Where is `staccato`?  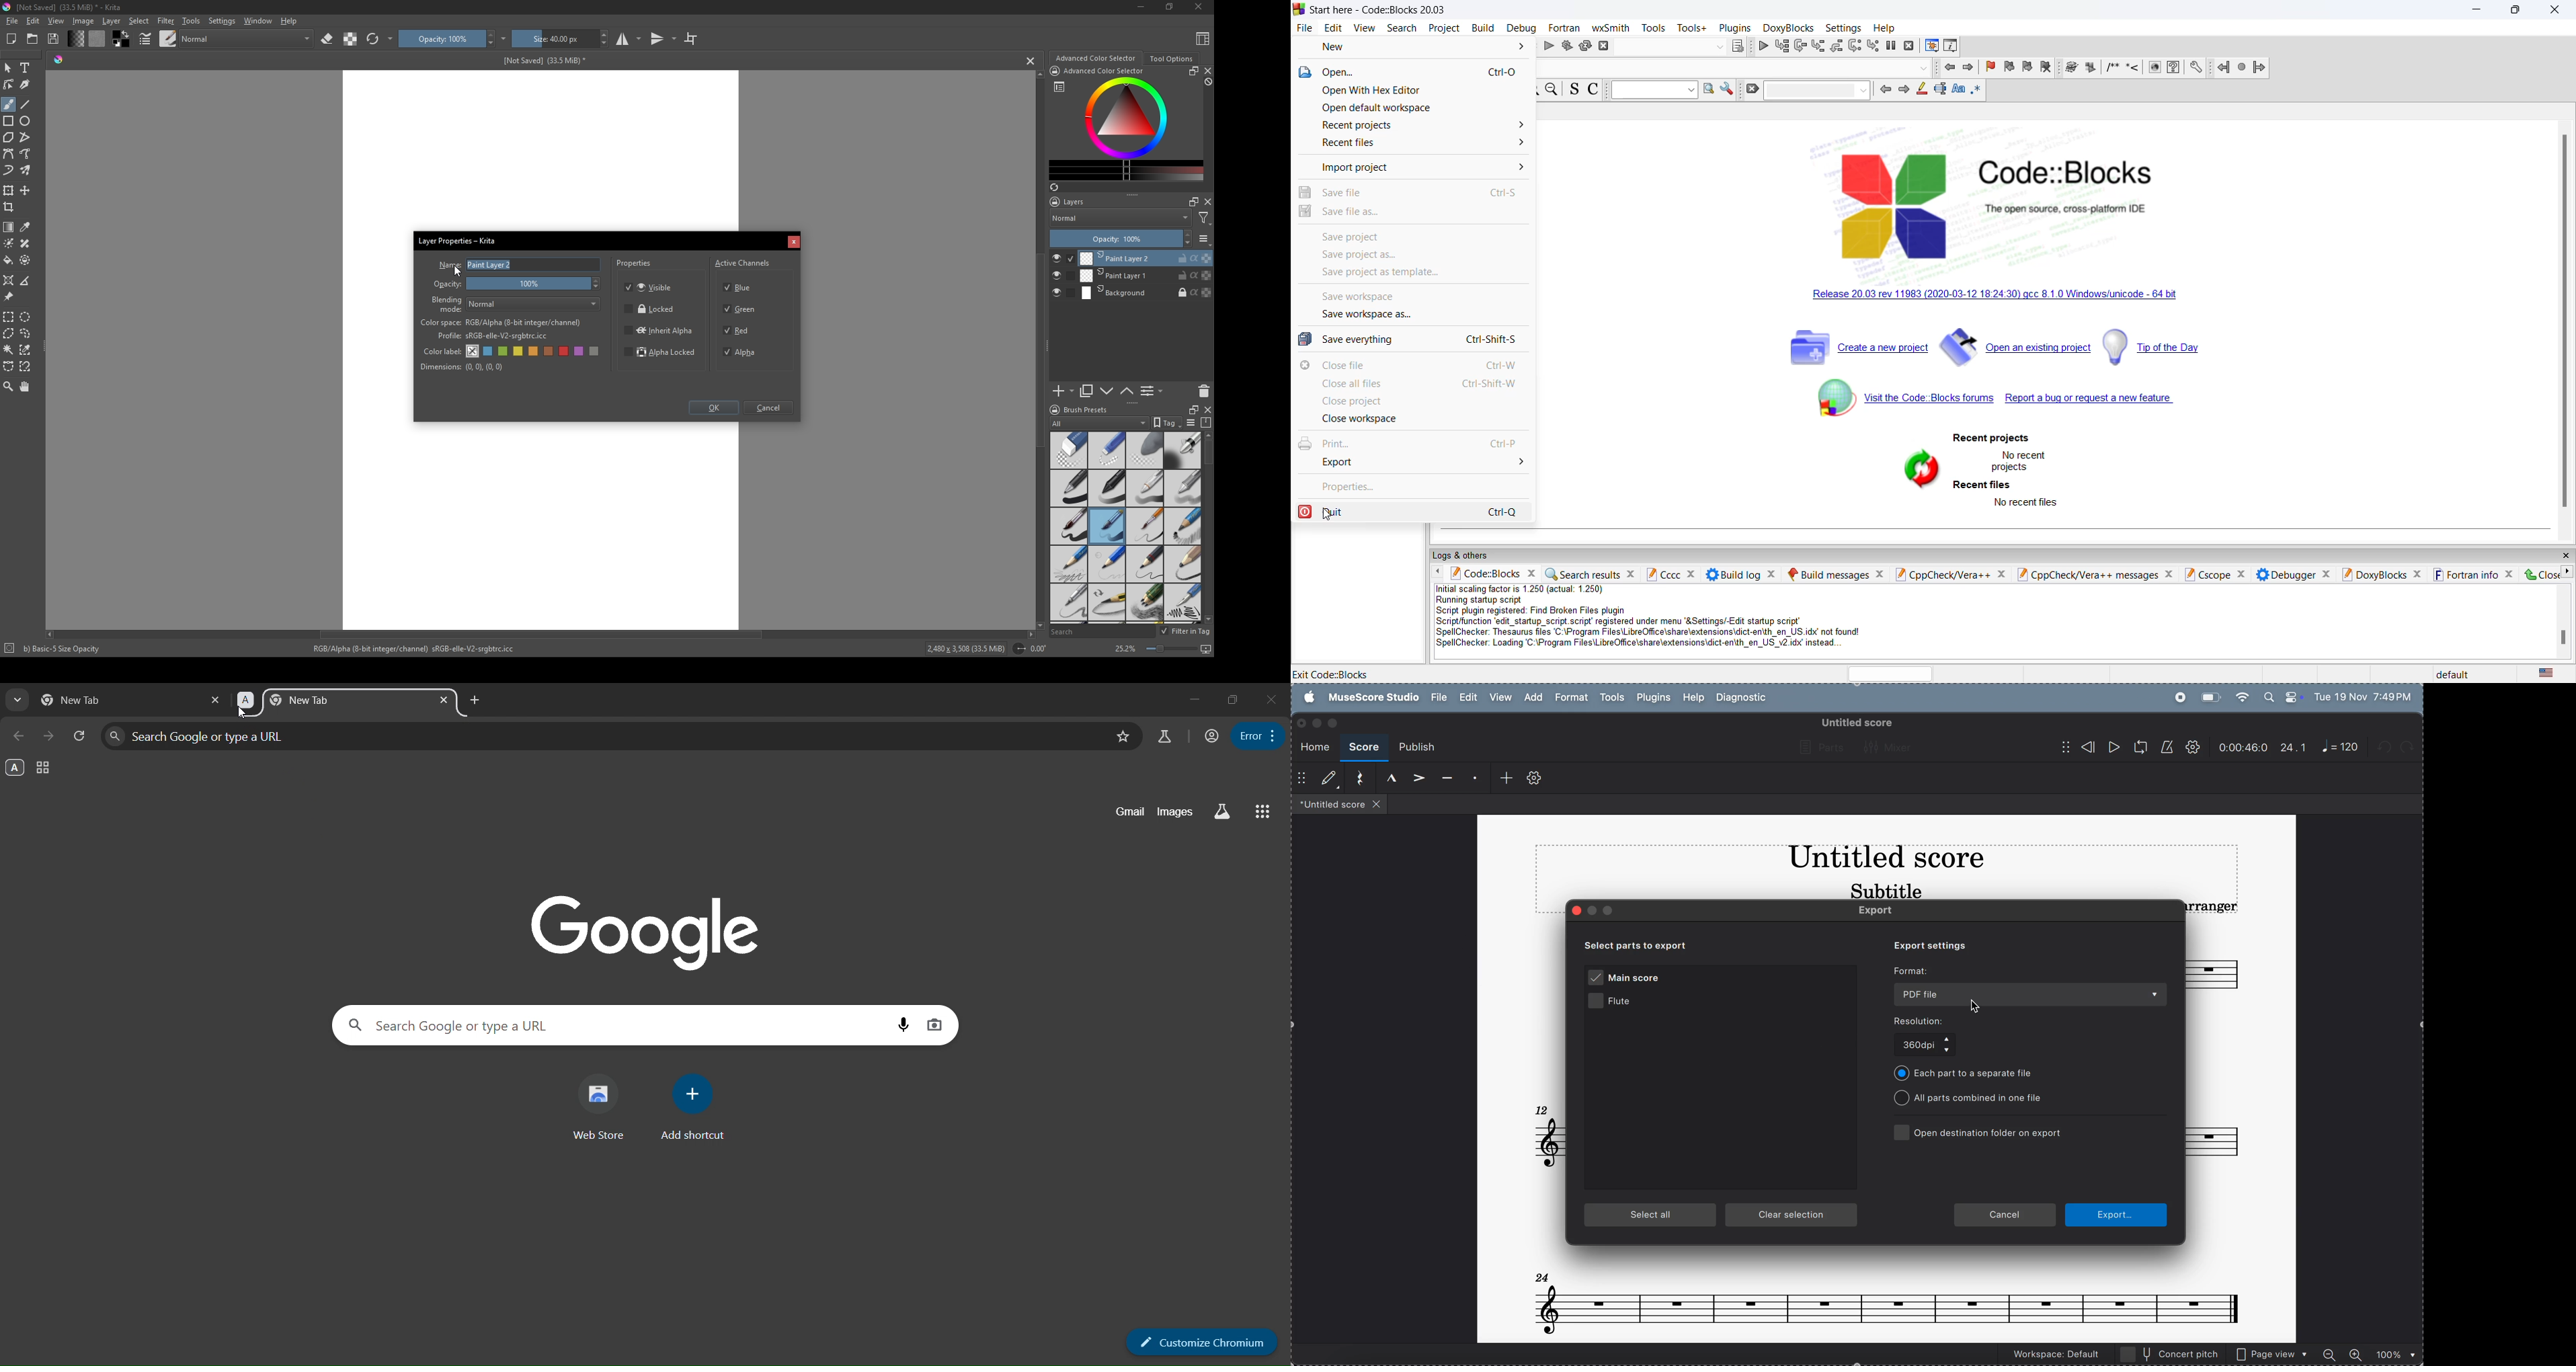
staccato is located at coordinates (1473, 779).